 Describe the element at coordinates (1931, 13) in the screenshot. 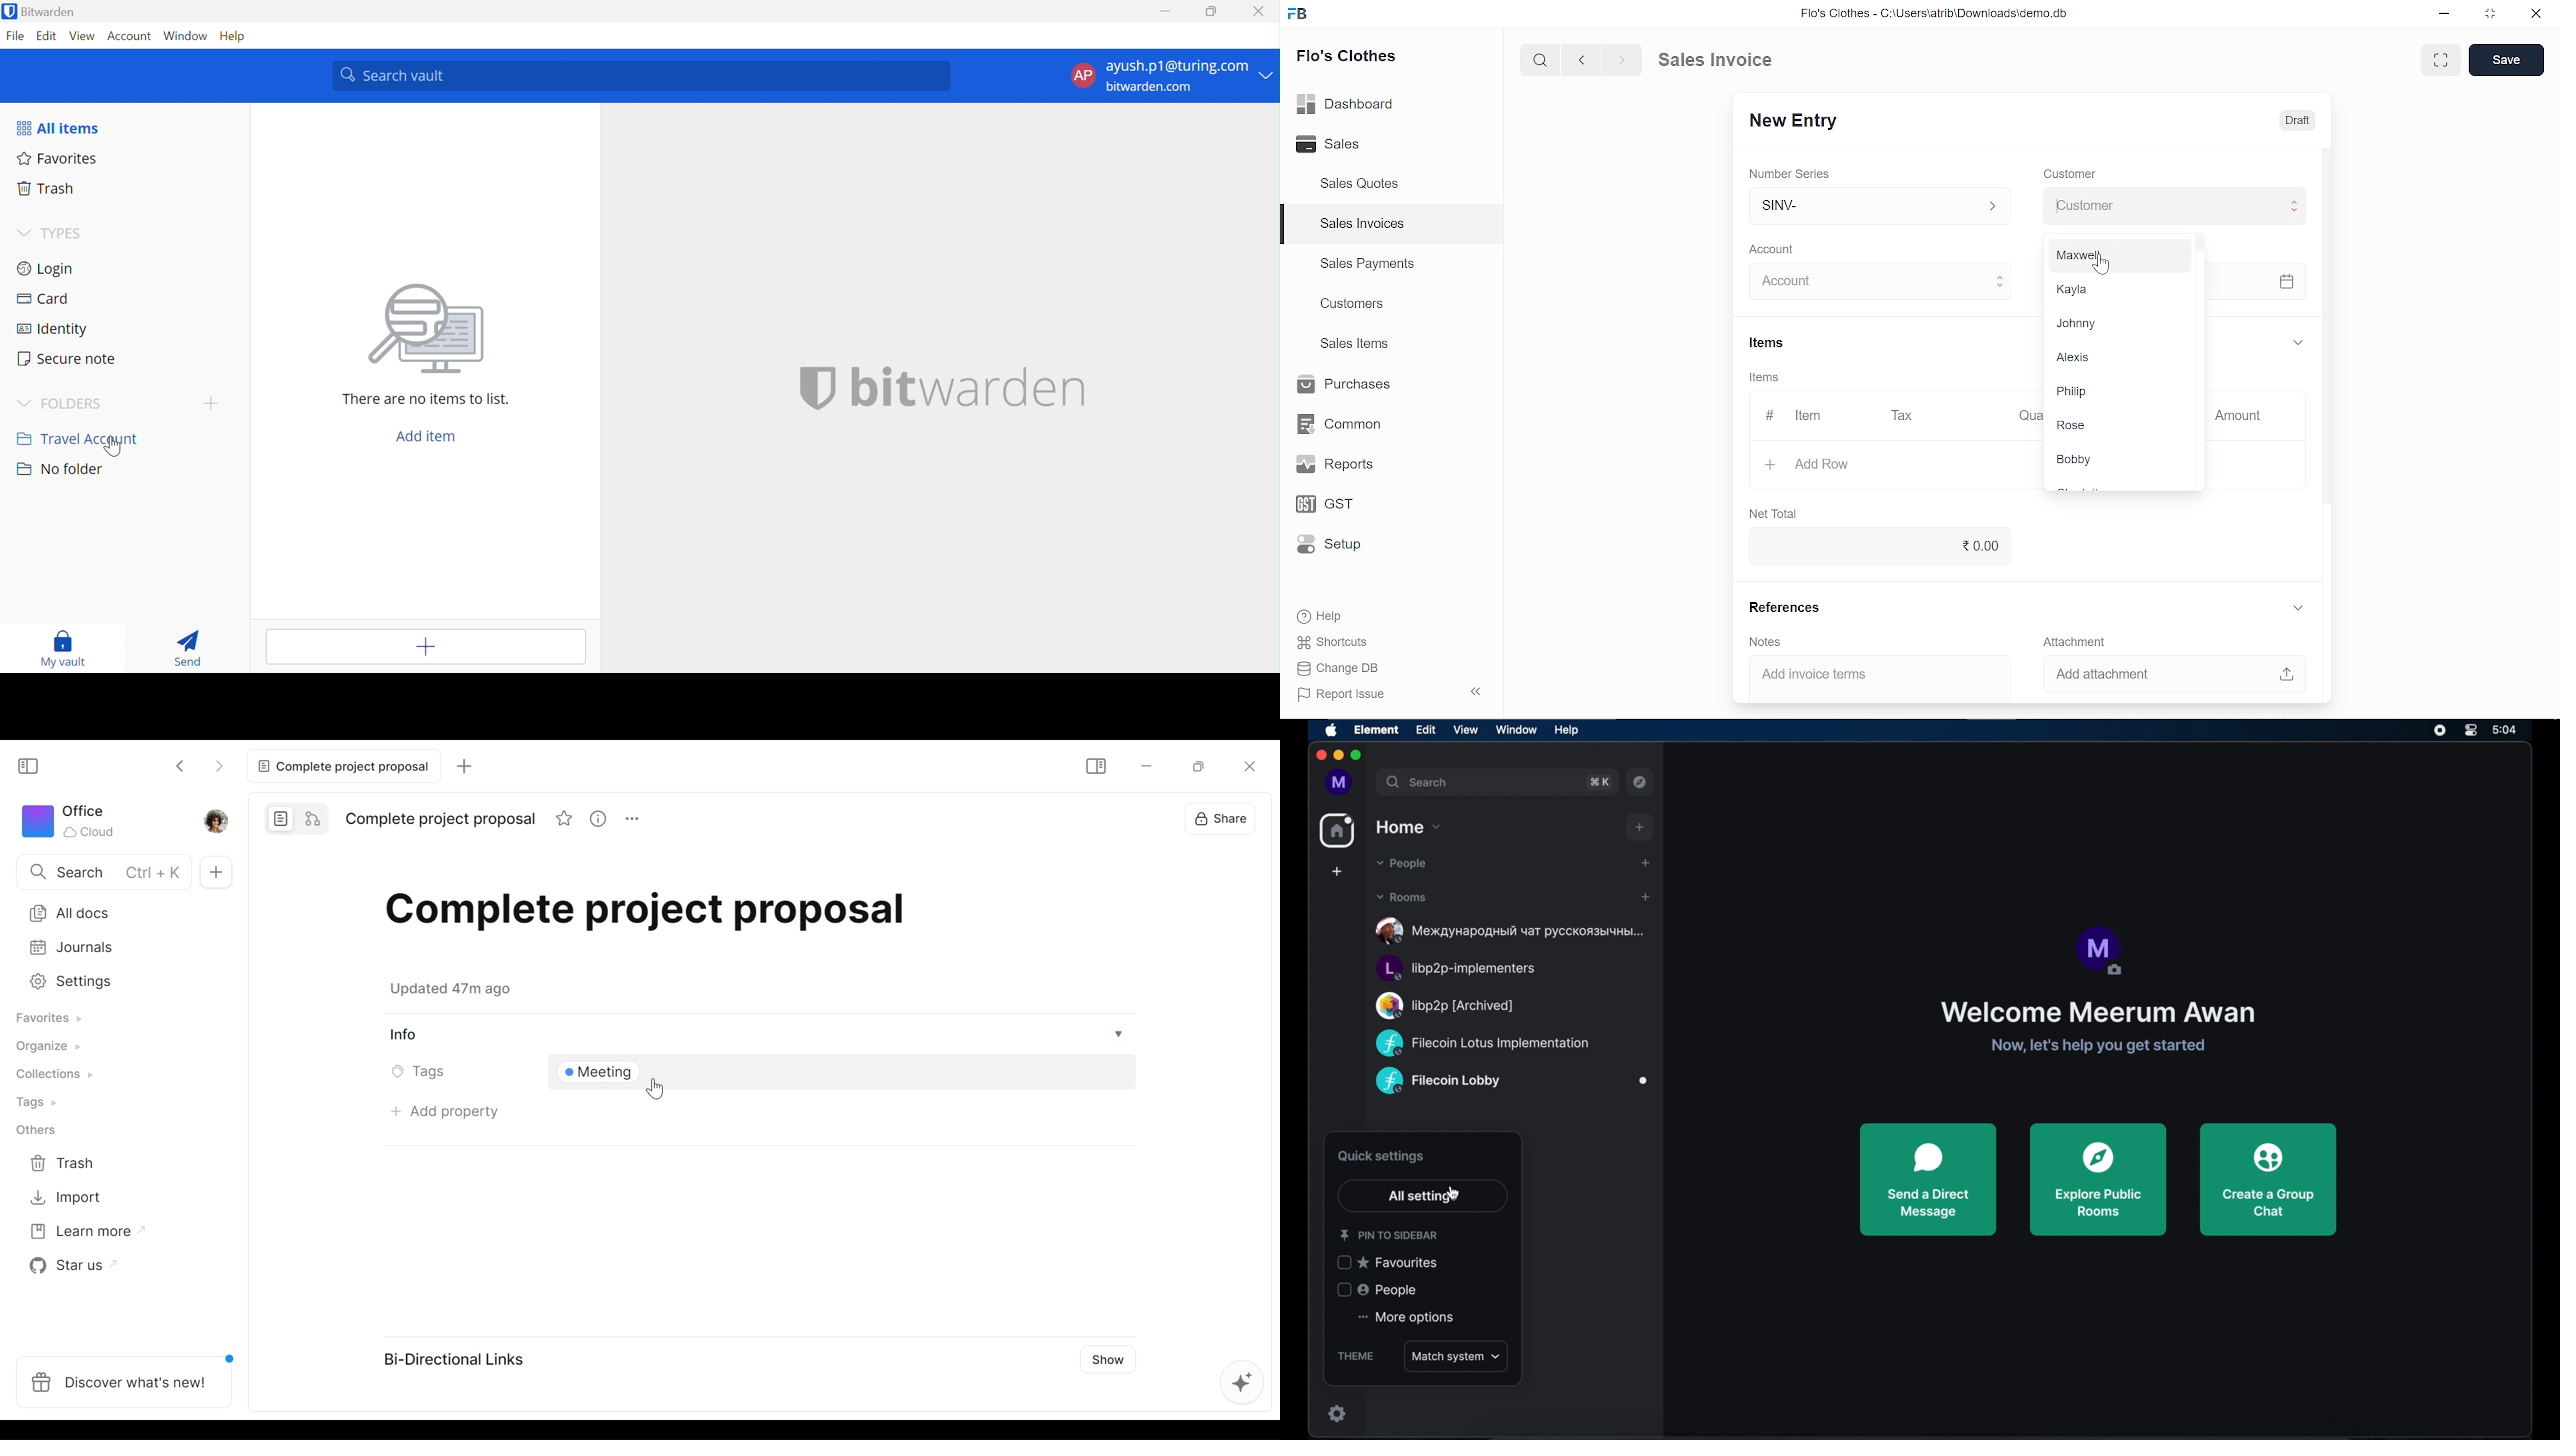

I see `Flo's Clothes - G:AUserslatribiDownloadsidemo.do` at that location.